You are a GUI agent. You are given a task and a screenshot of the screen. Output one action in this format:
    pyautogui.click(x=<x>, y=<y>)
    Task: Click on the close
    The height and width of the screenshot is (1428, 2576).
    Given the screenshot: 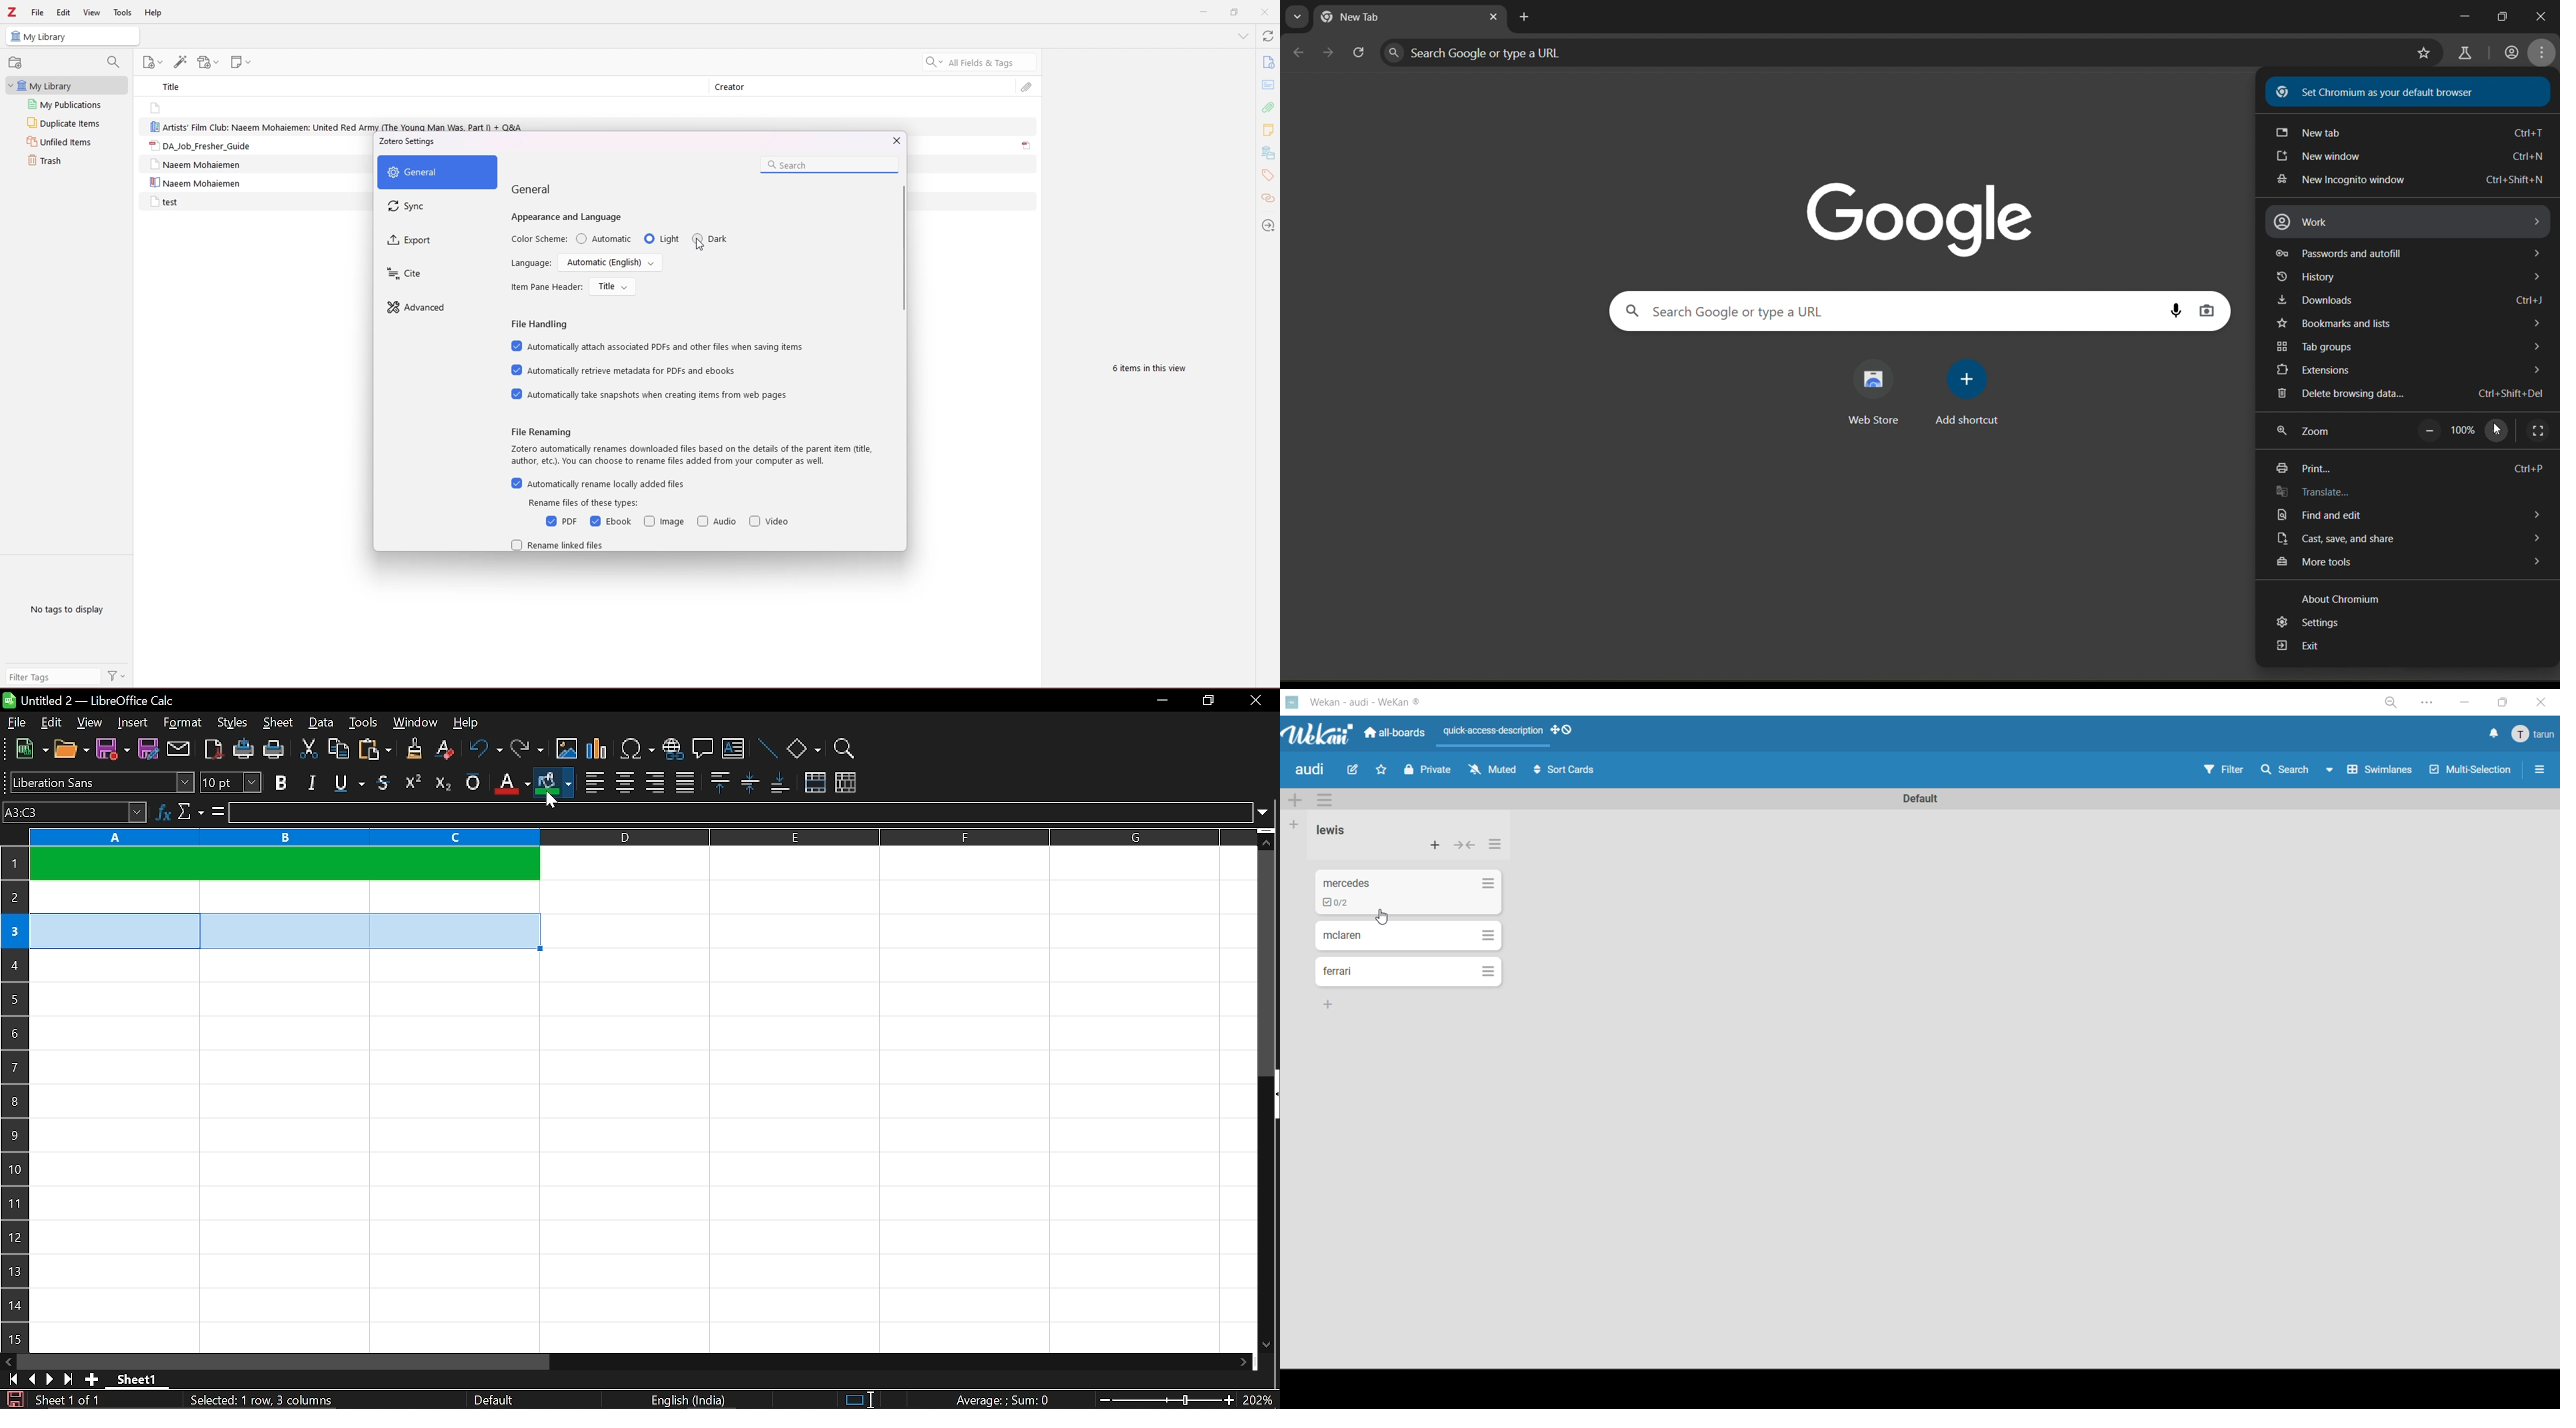 What is the action you would take?
    pyautogui.click(x=1265, y=12)
    